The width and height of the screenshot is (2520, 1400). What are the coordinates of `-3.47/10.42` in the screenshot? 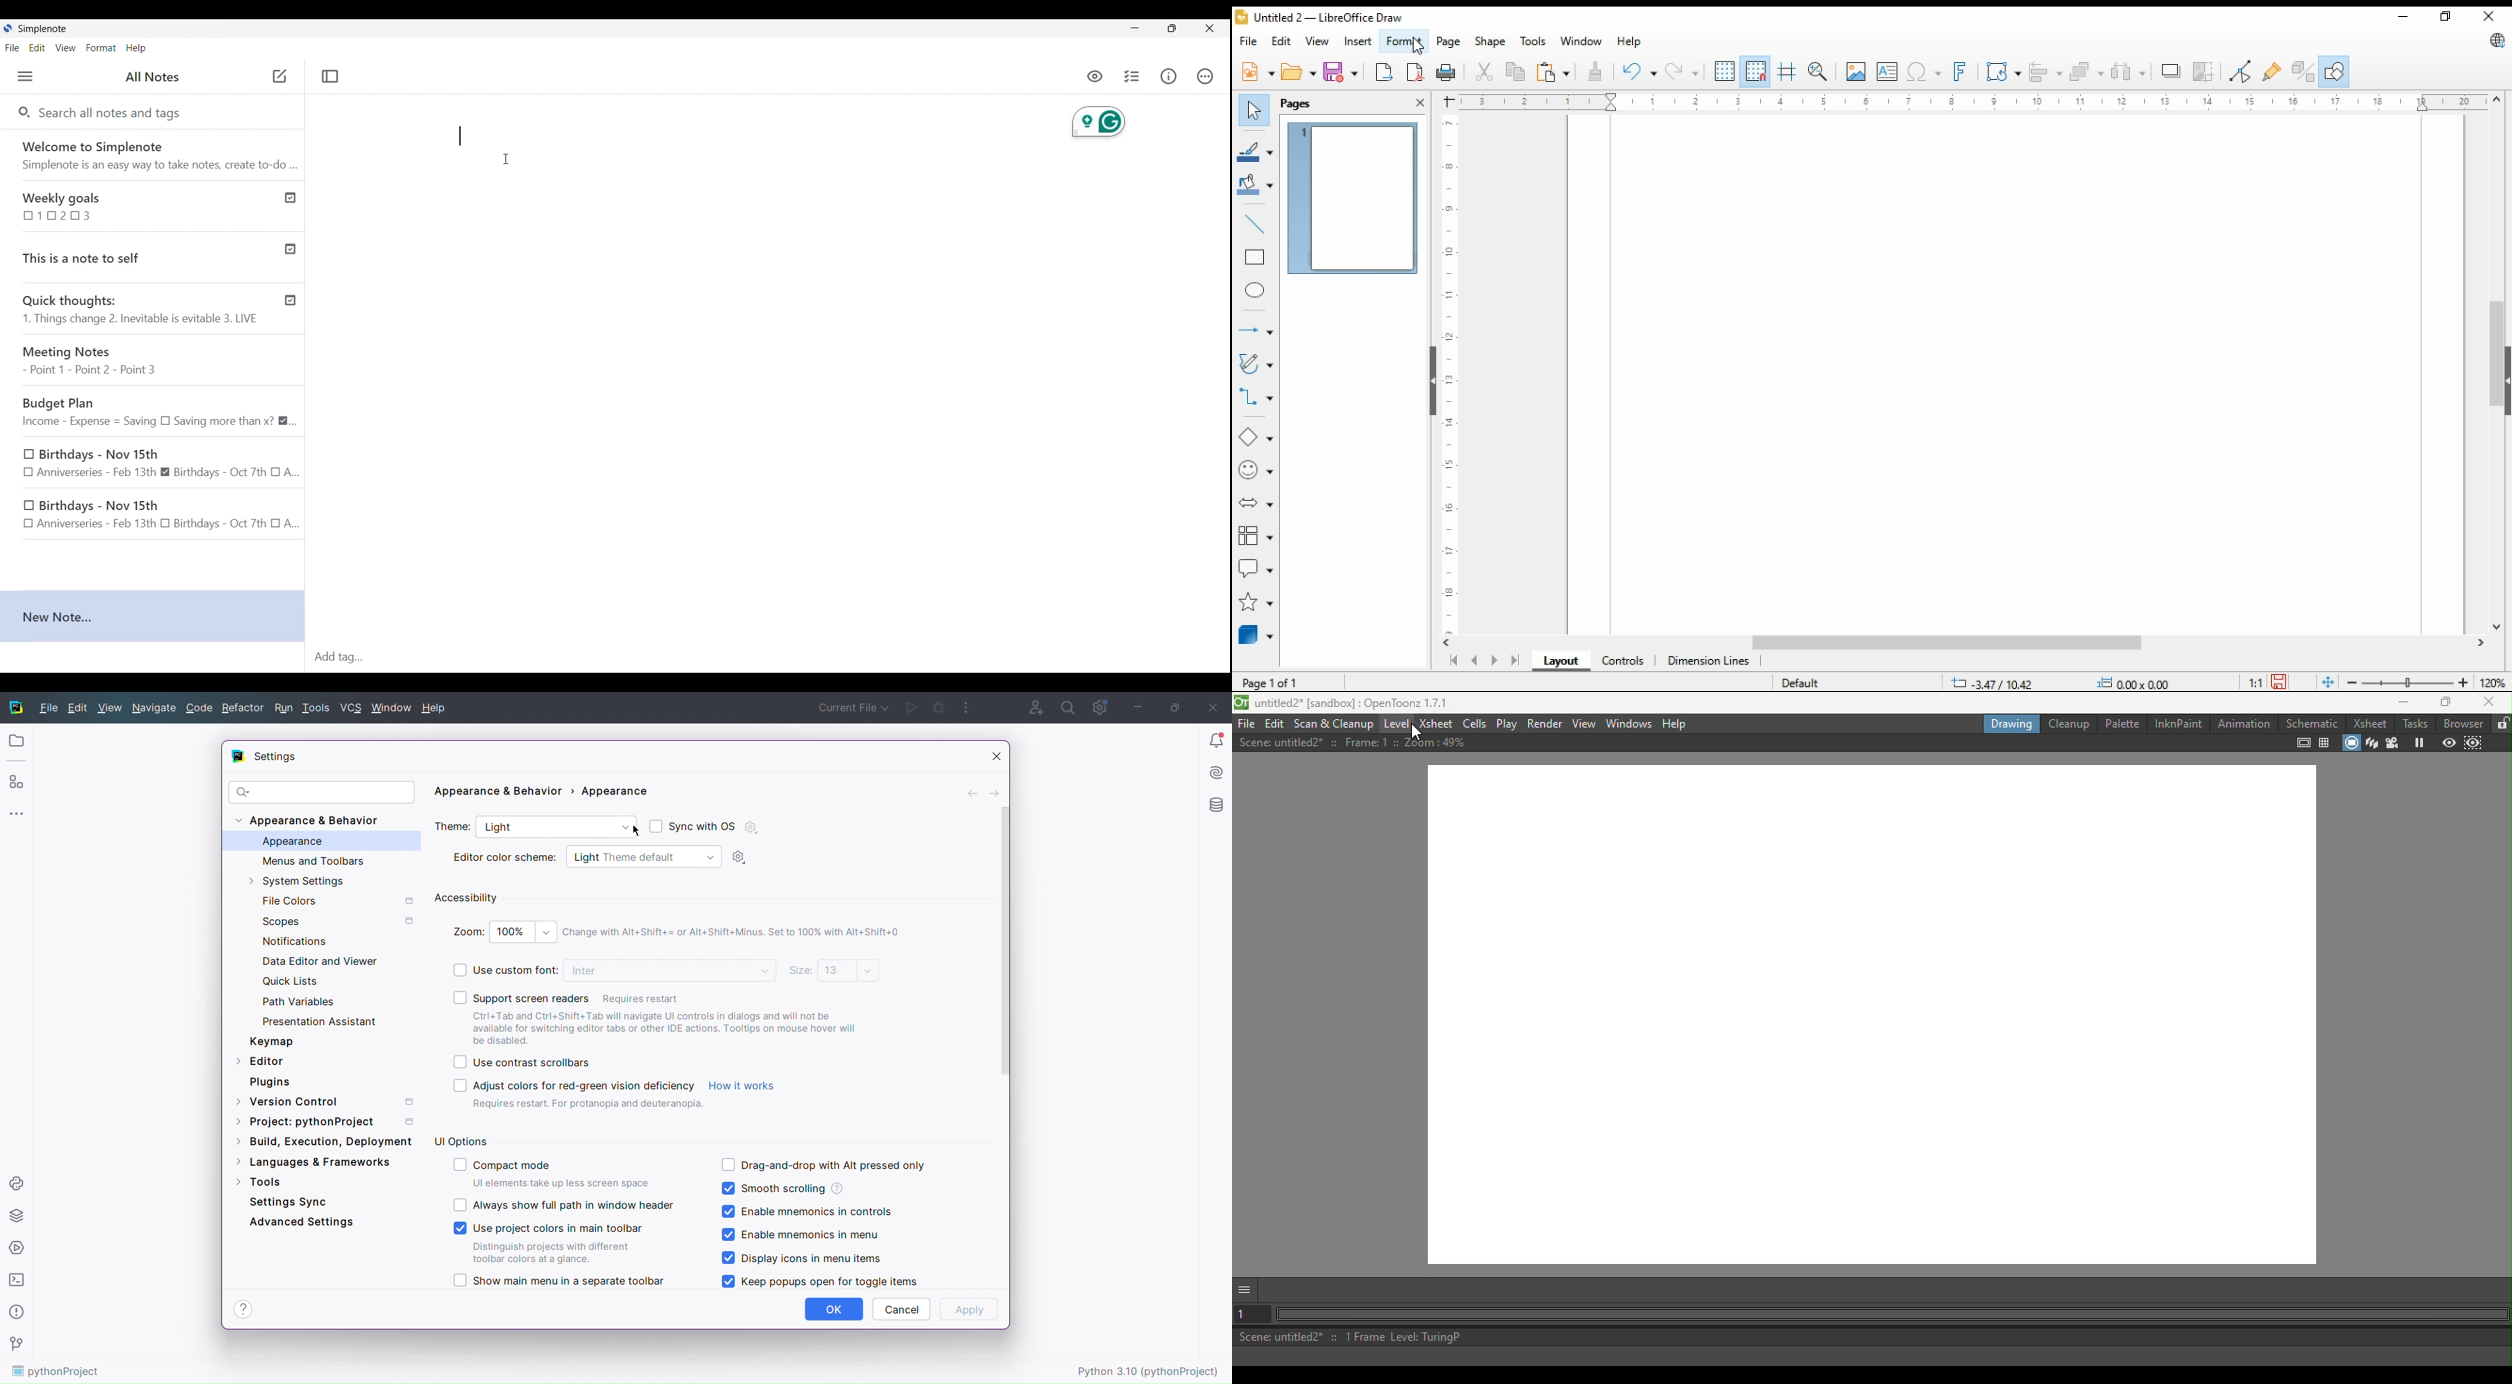 It's located at (1992, 683).